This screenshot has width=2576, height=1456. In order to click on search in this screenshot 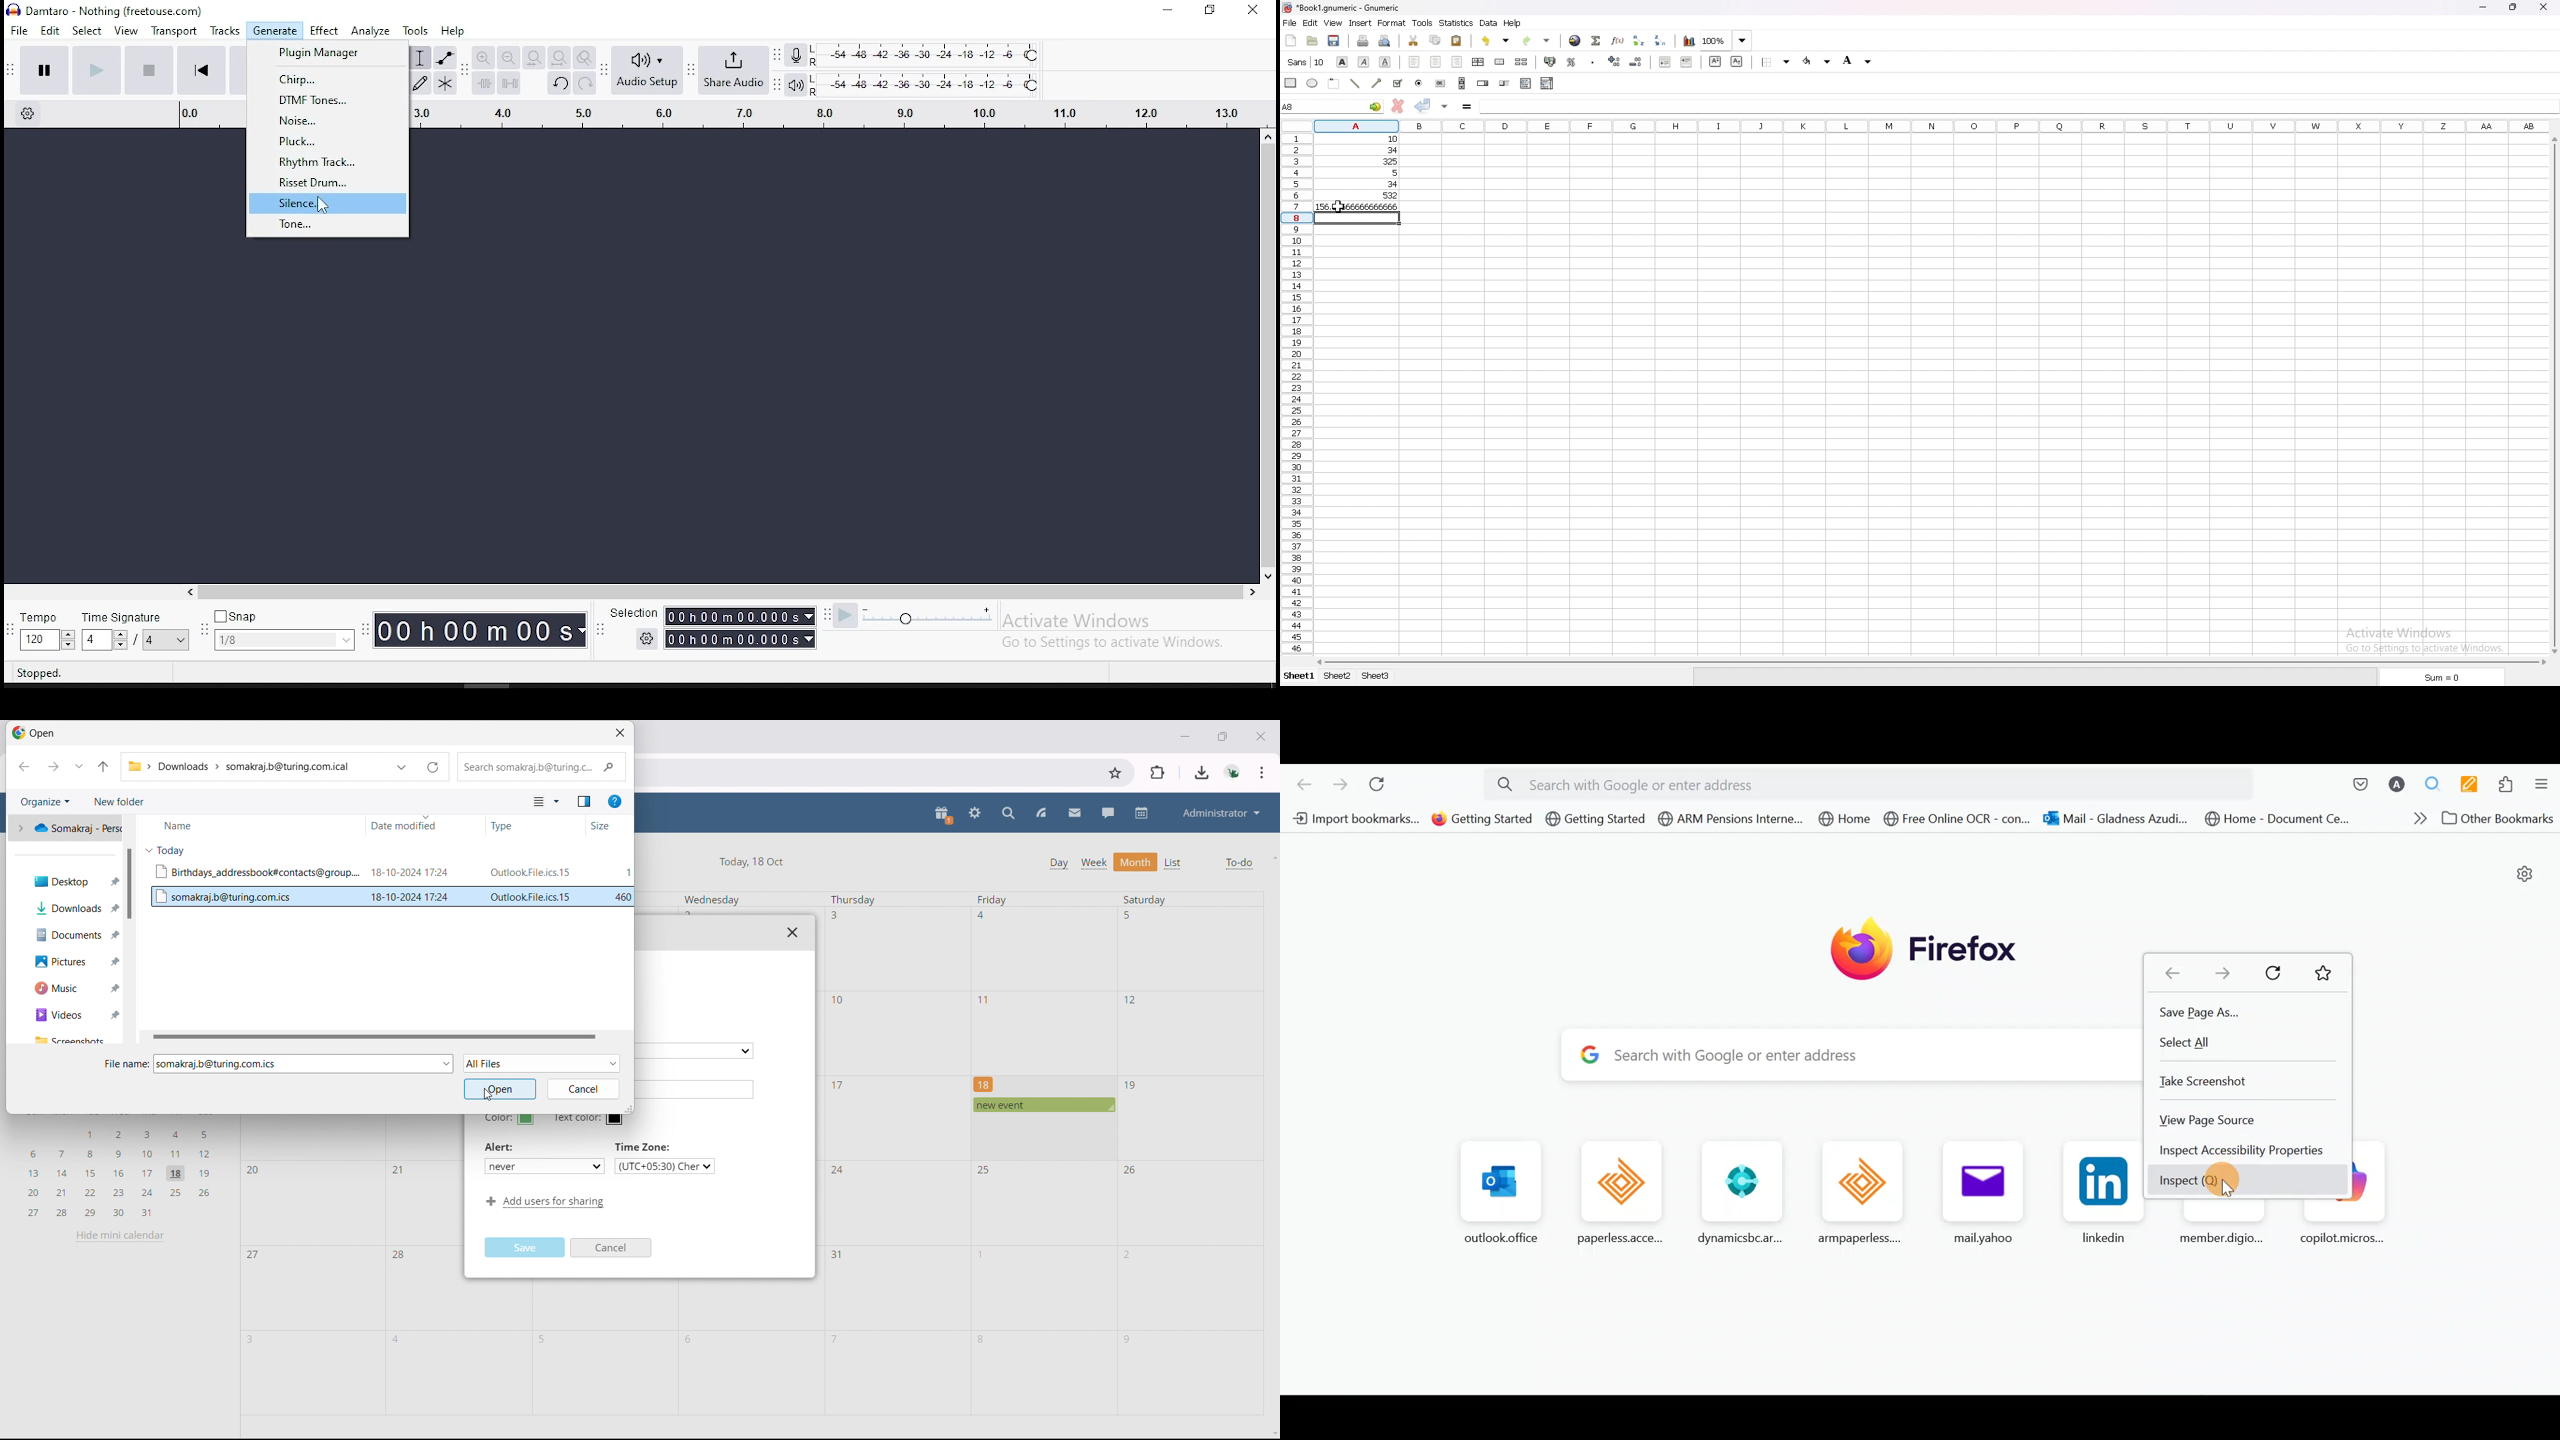, I will do `click(1009, 813)`.